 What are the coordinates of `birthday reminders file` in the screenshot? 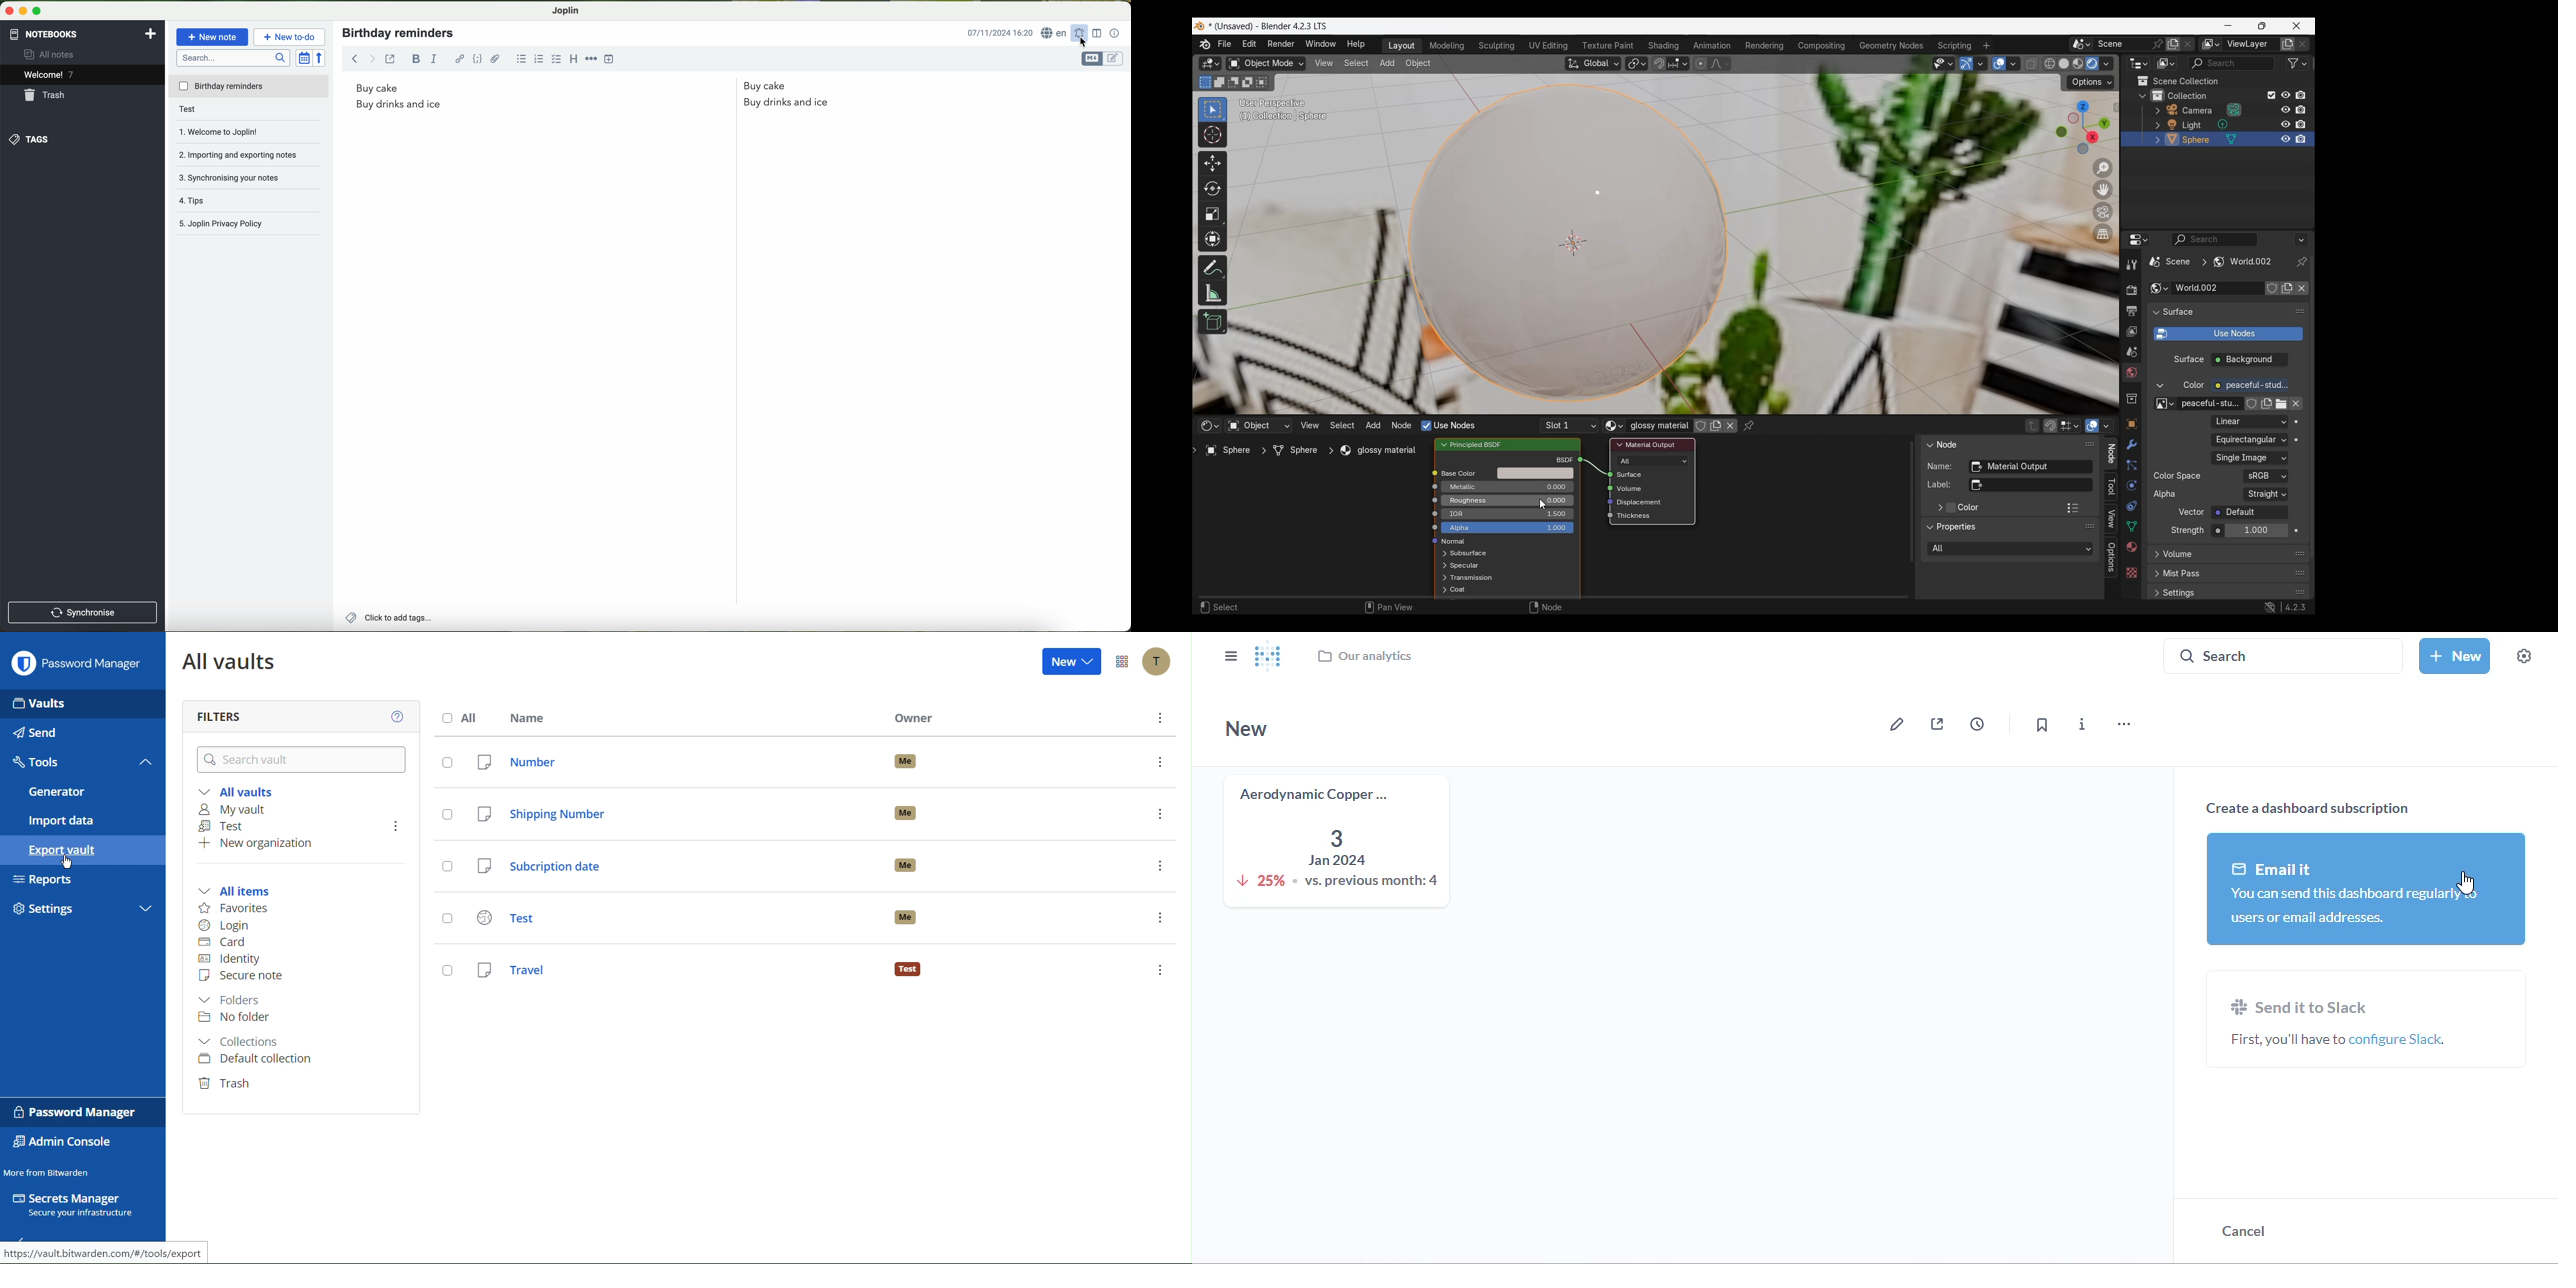 It's located at (250, 88).